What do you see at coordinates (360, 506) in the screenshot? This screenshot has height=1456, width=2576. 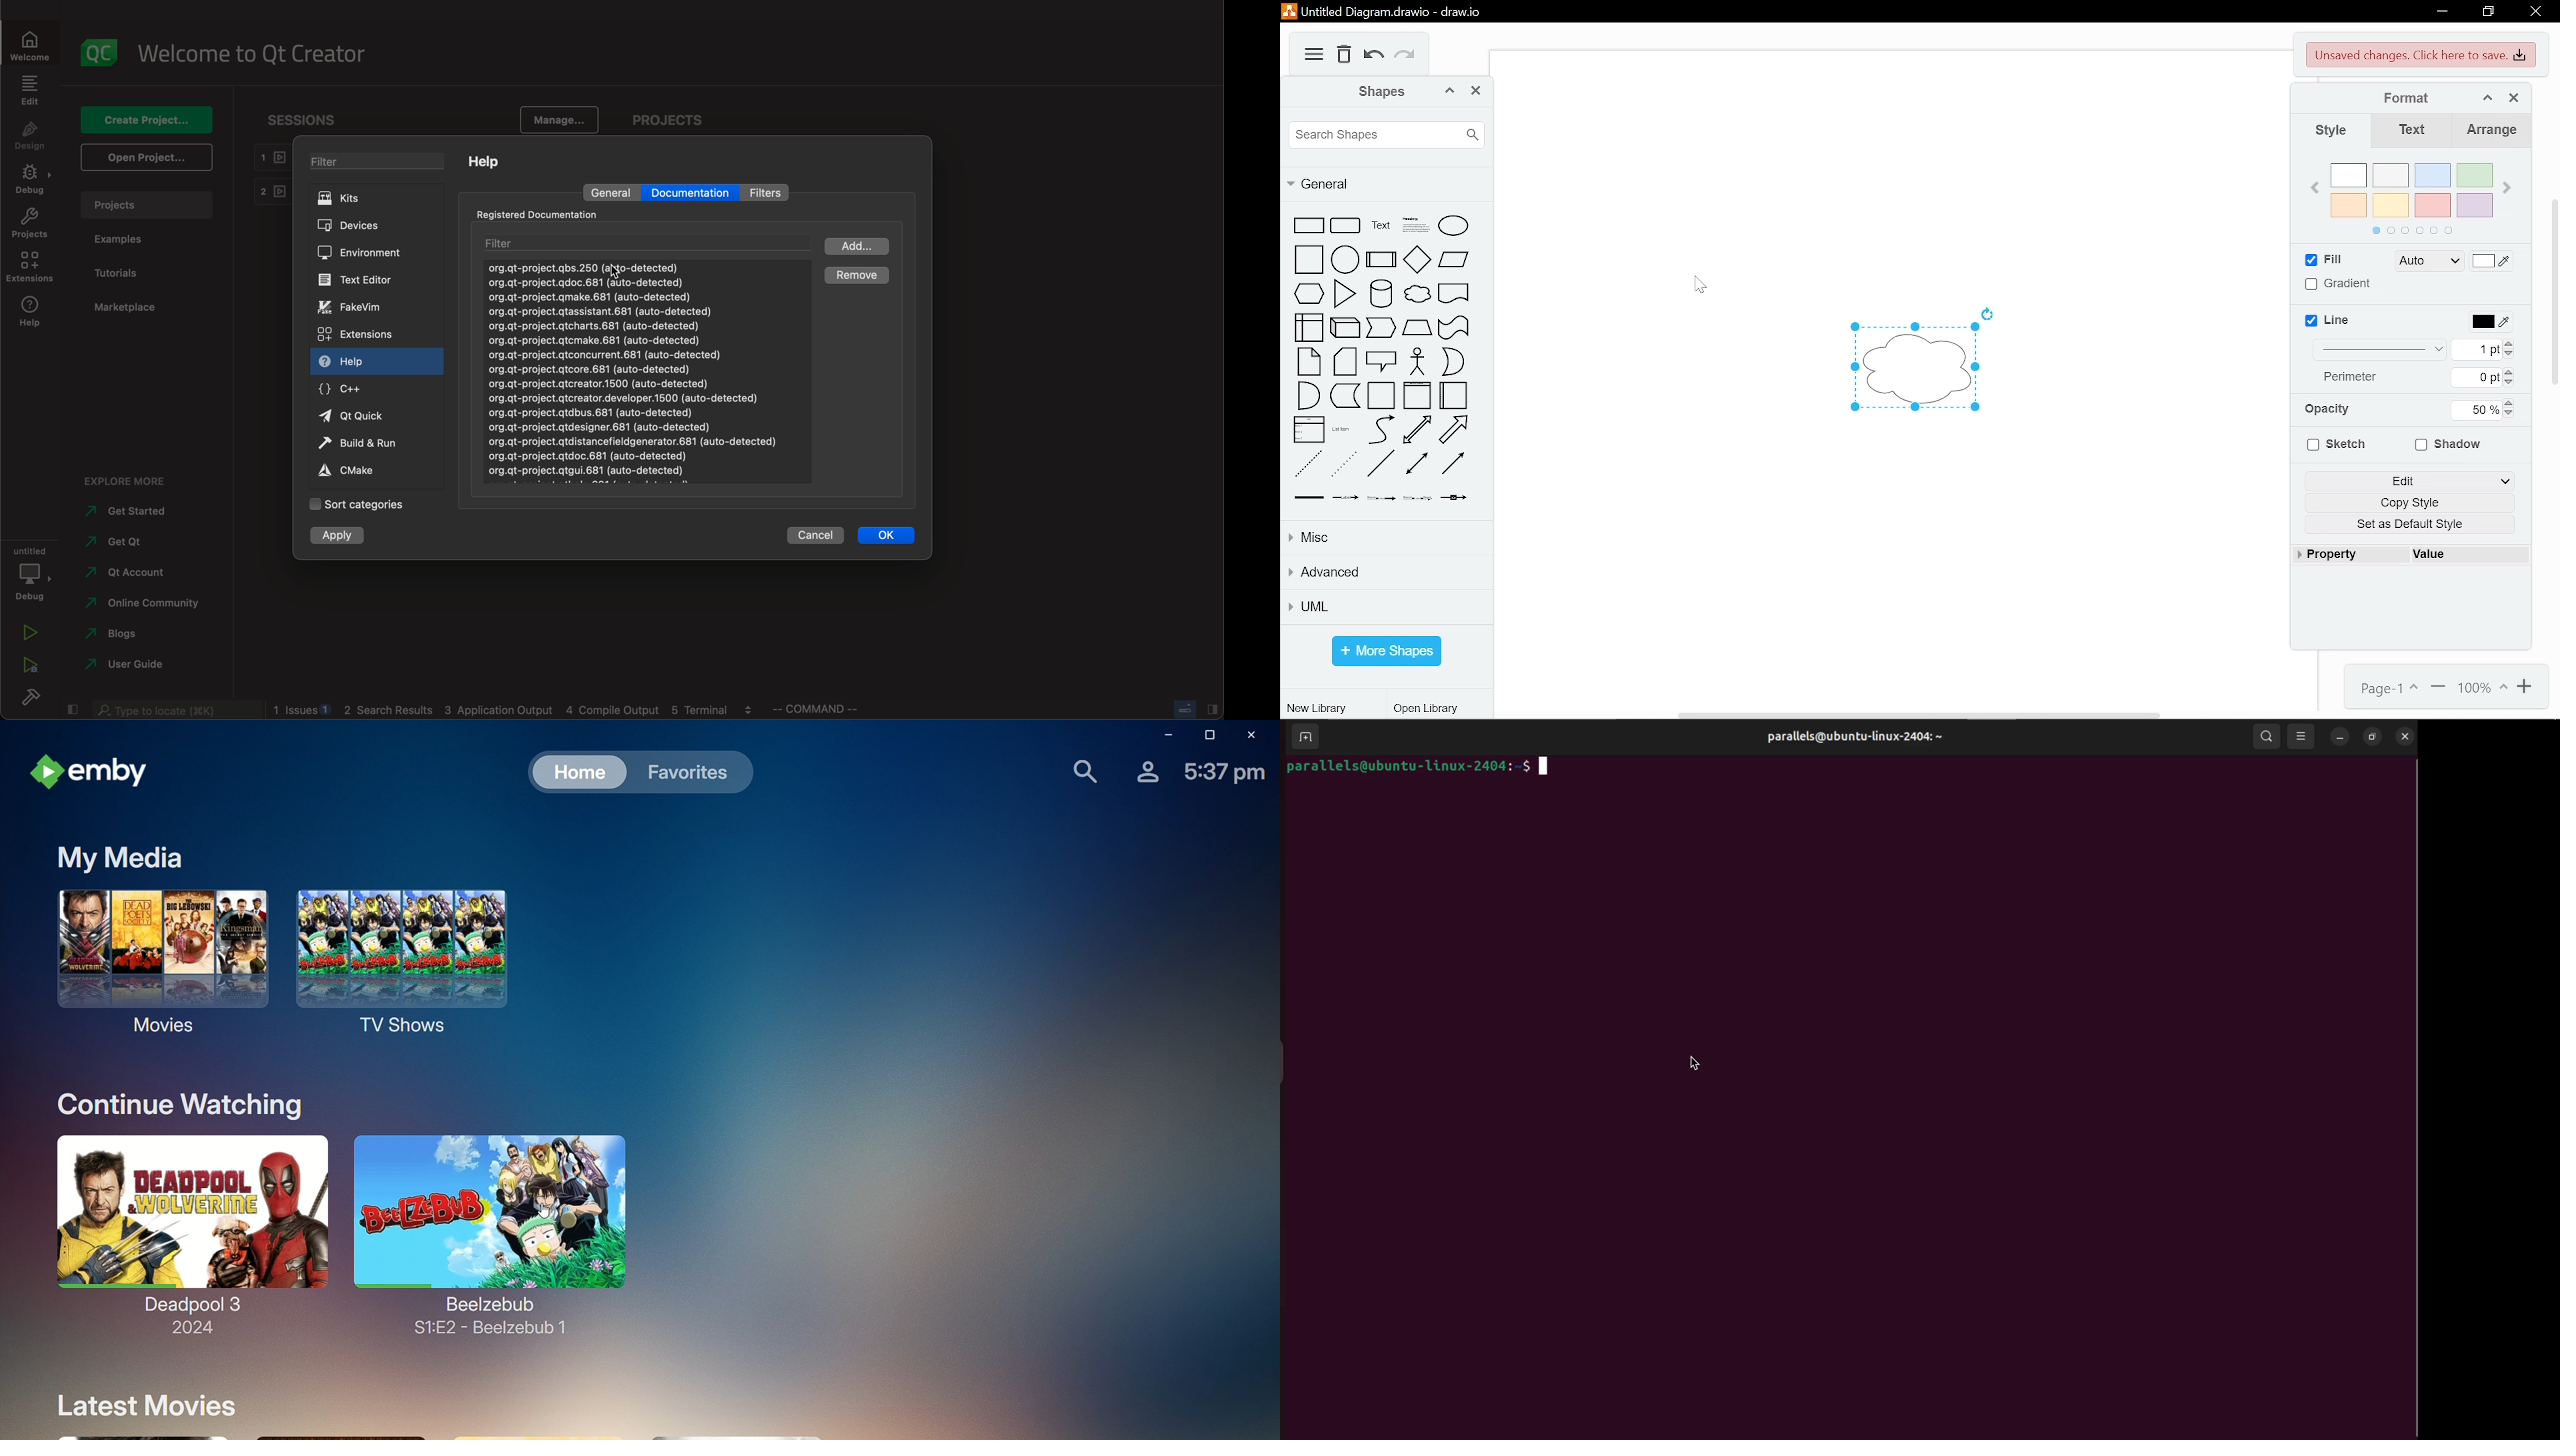 I see `categories` at bounding box center [360, 506].